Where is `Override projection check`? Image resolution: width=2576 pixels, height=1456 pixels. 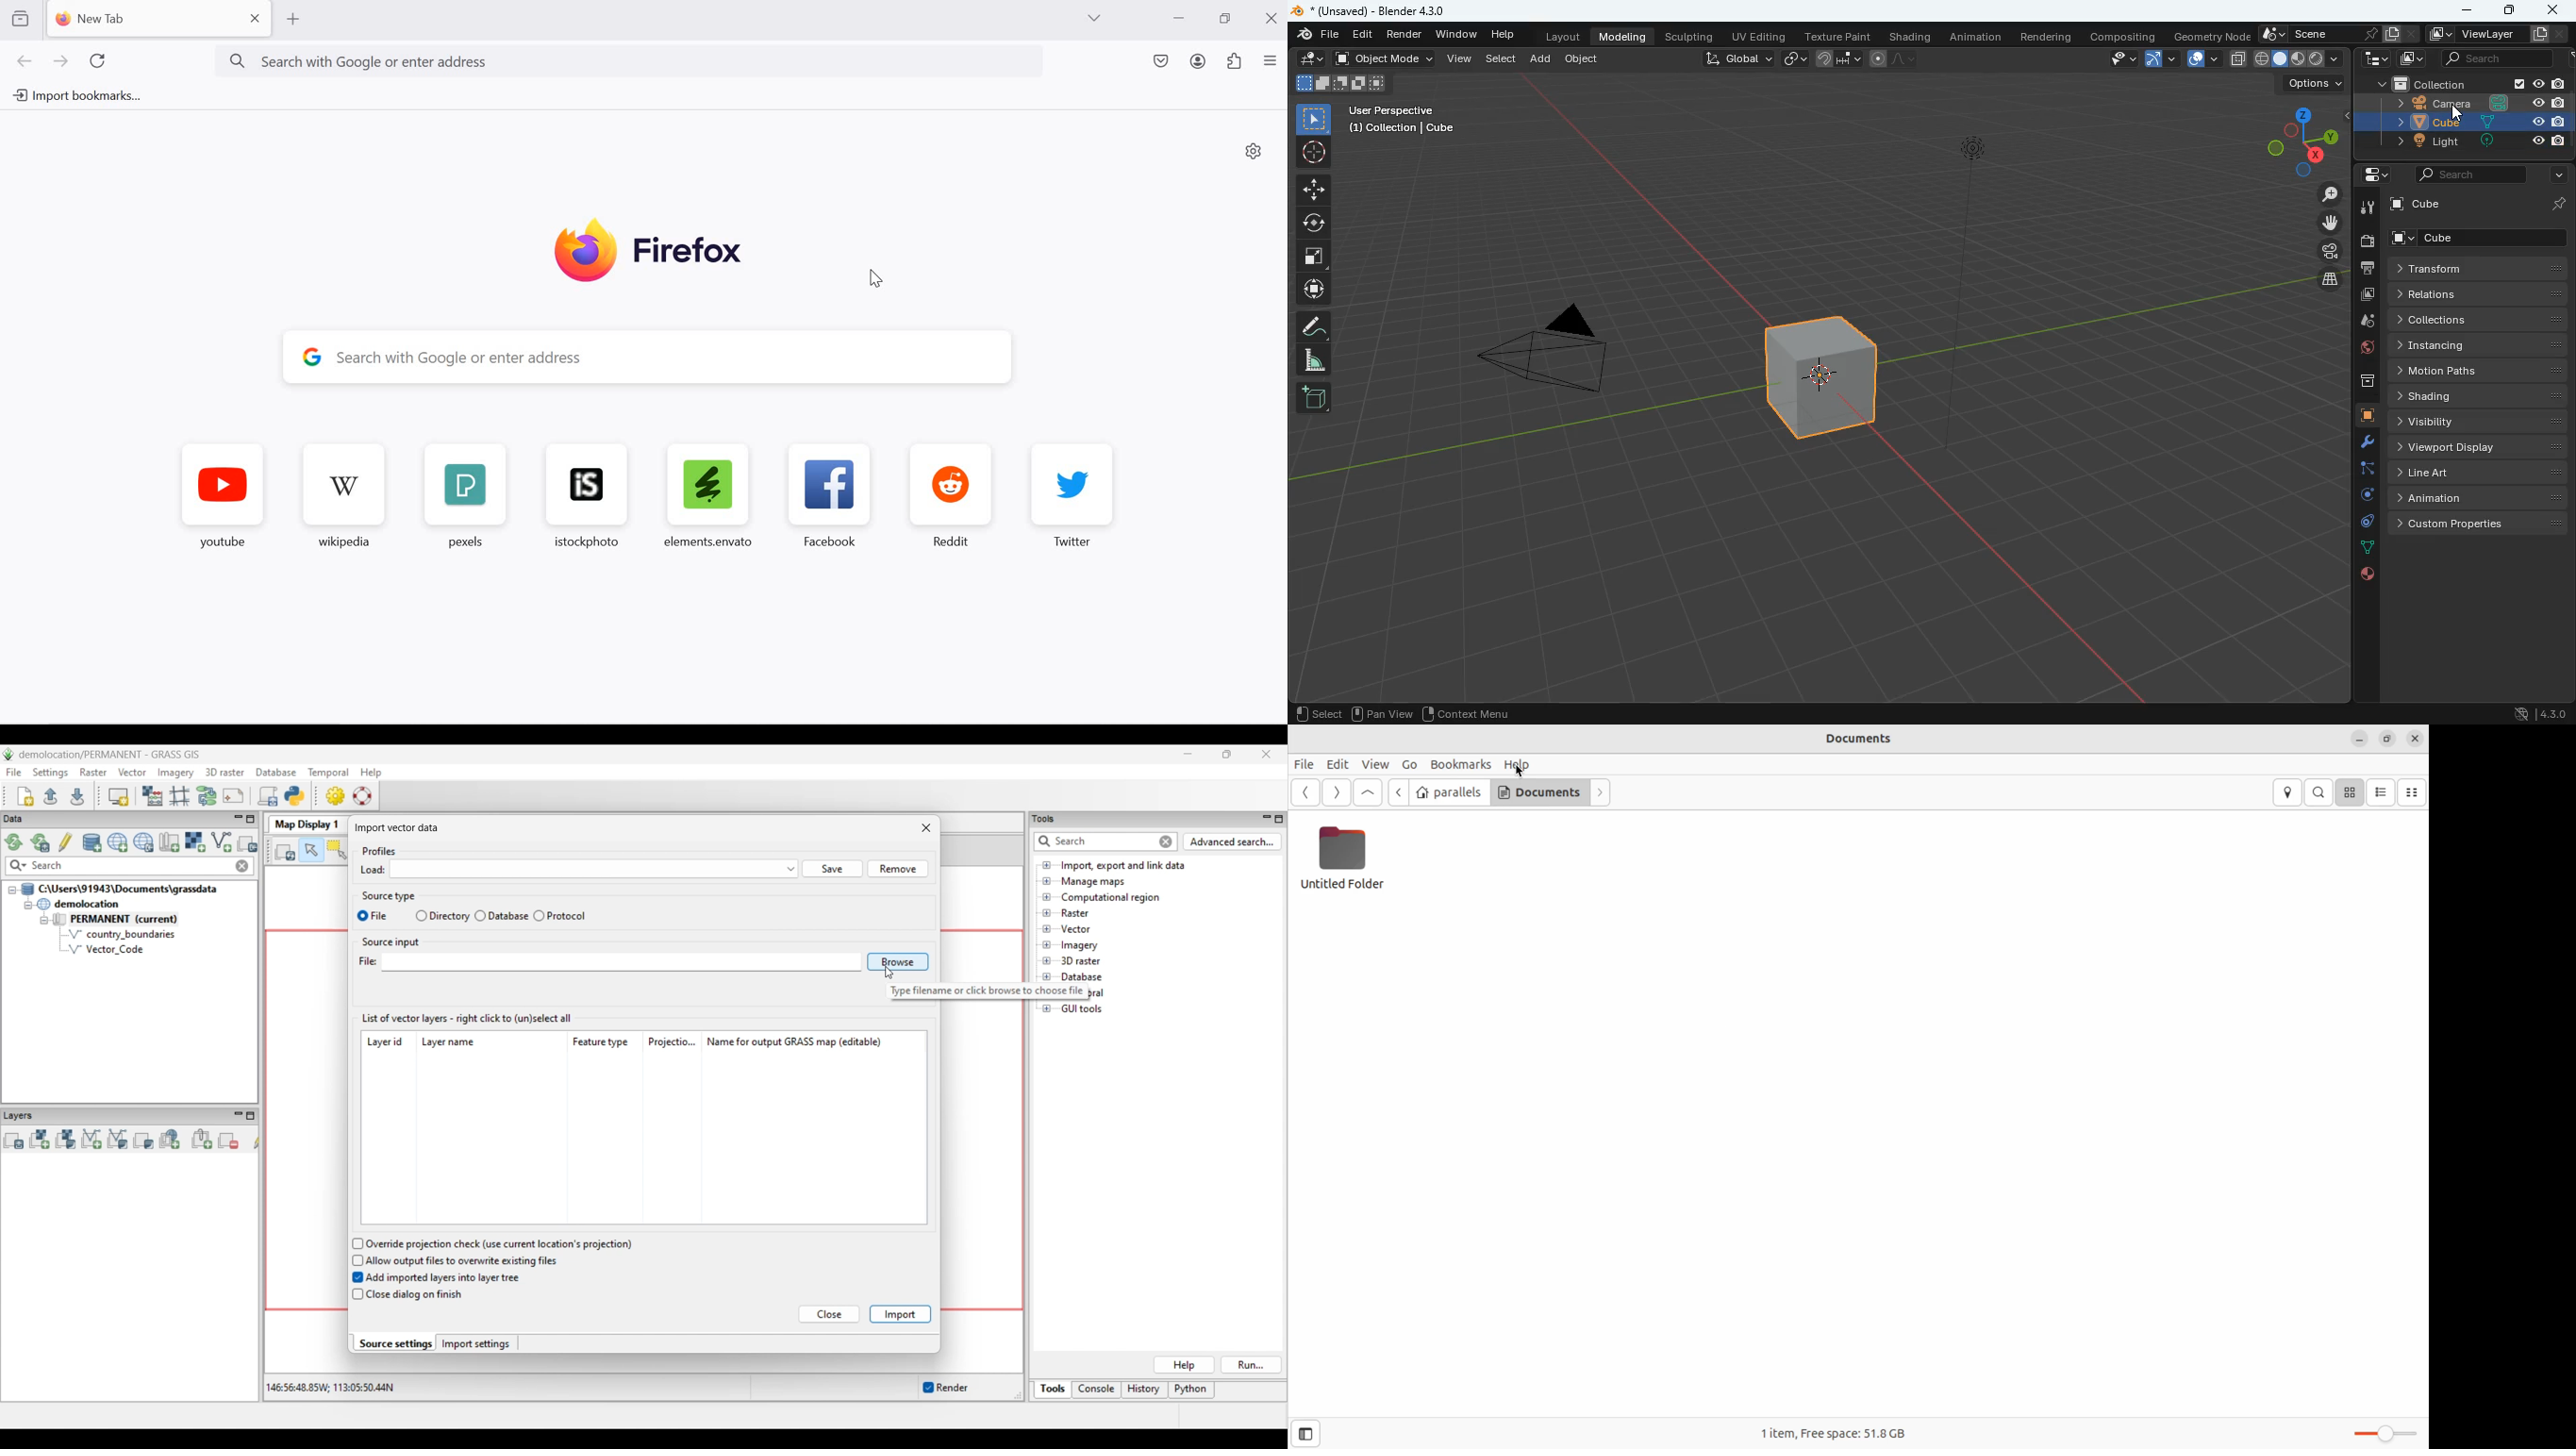 Override projection check is located at coordinates (498, 1244).